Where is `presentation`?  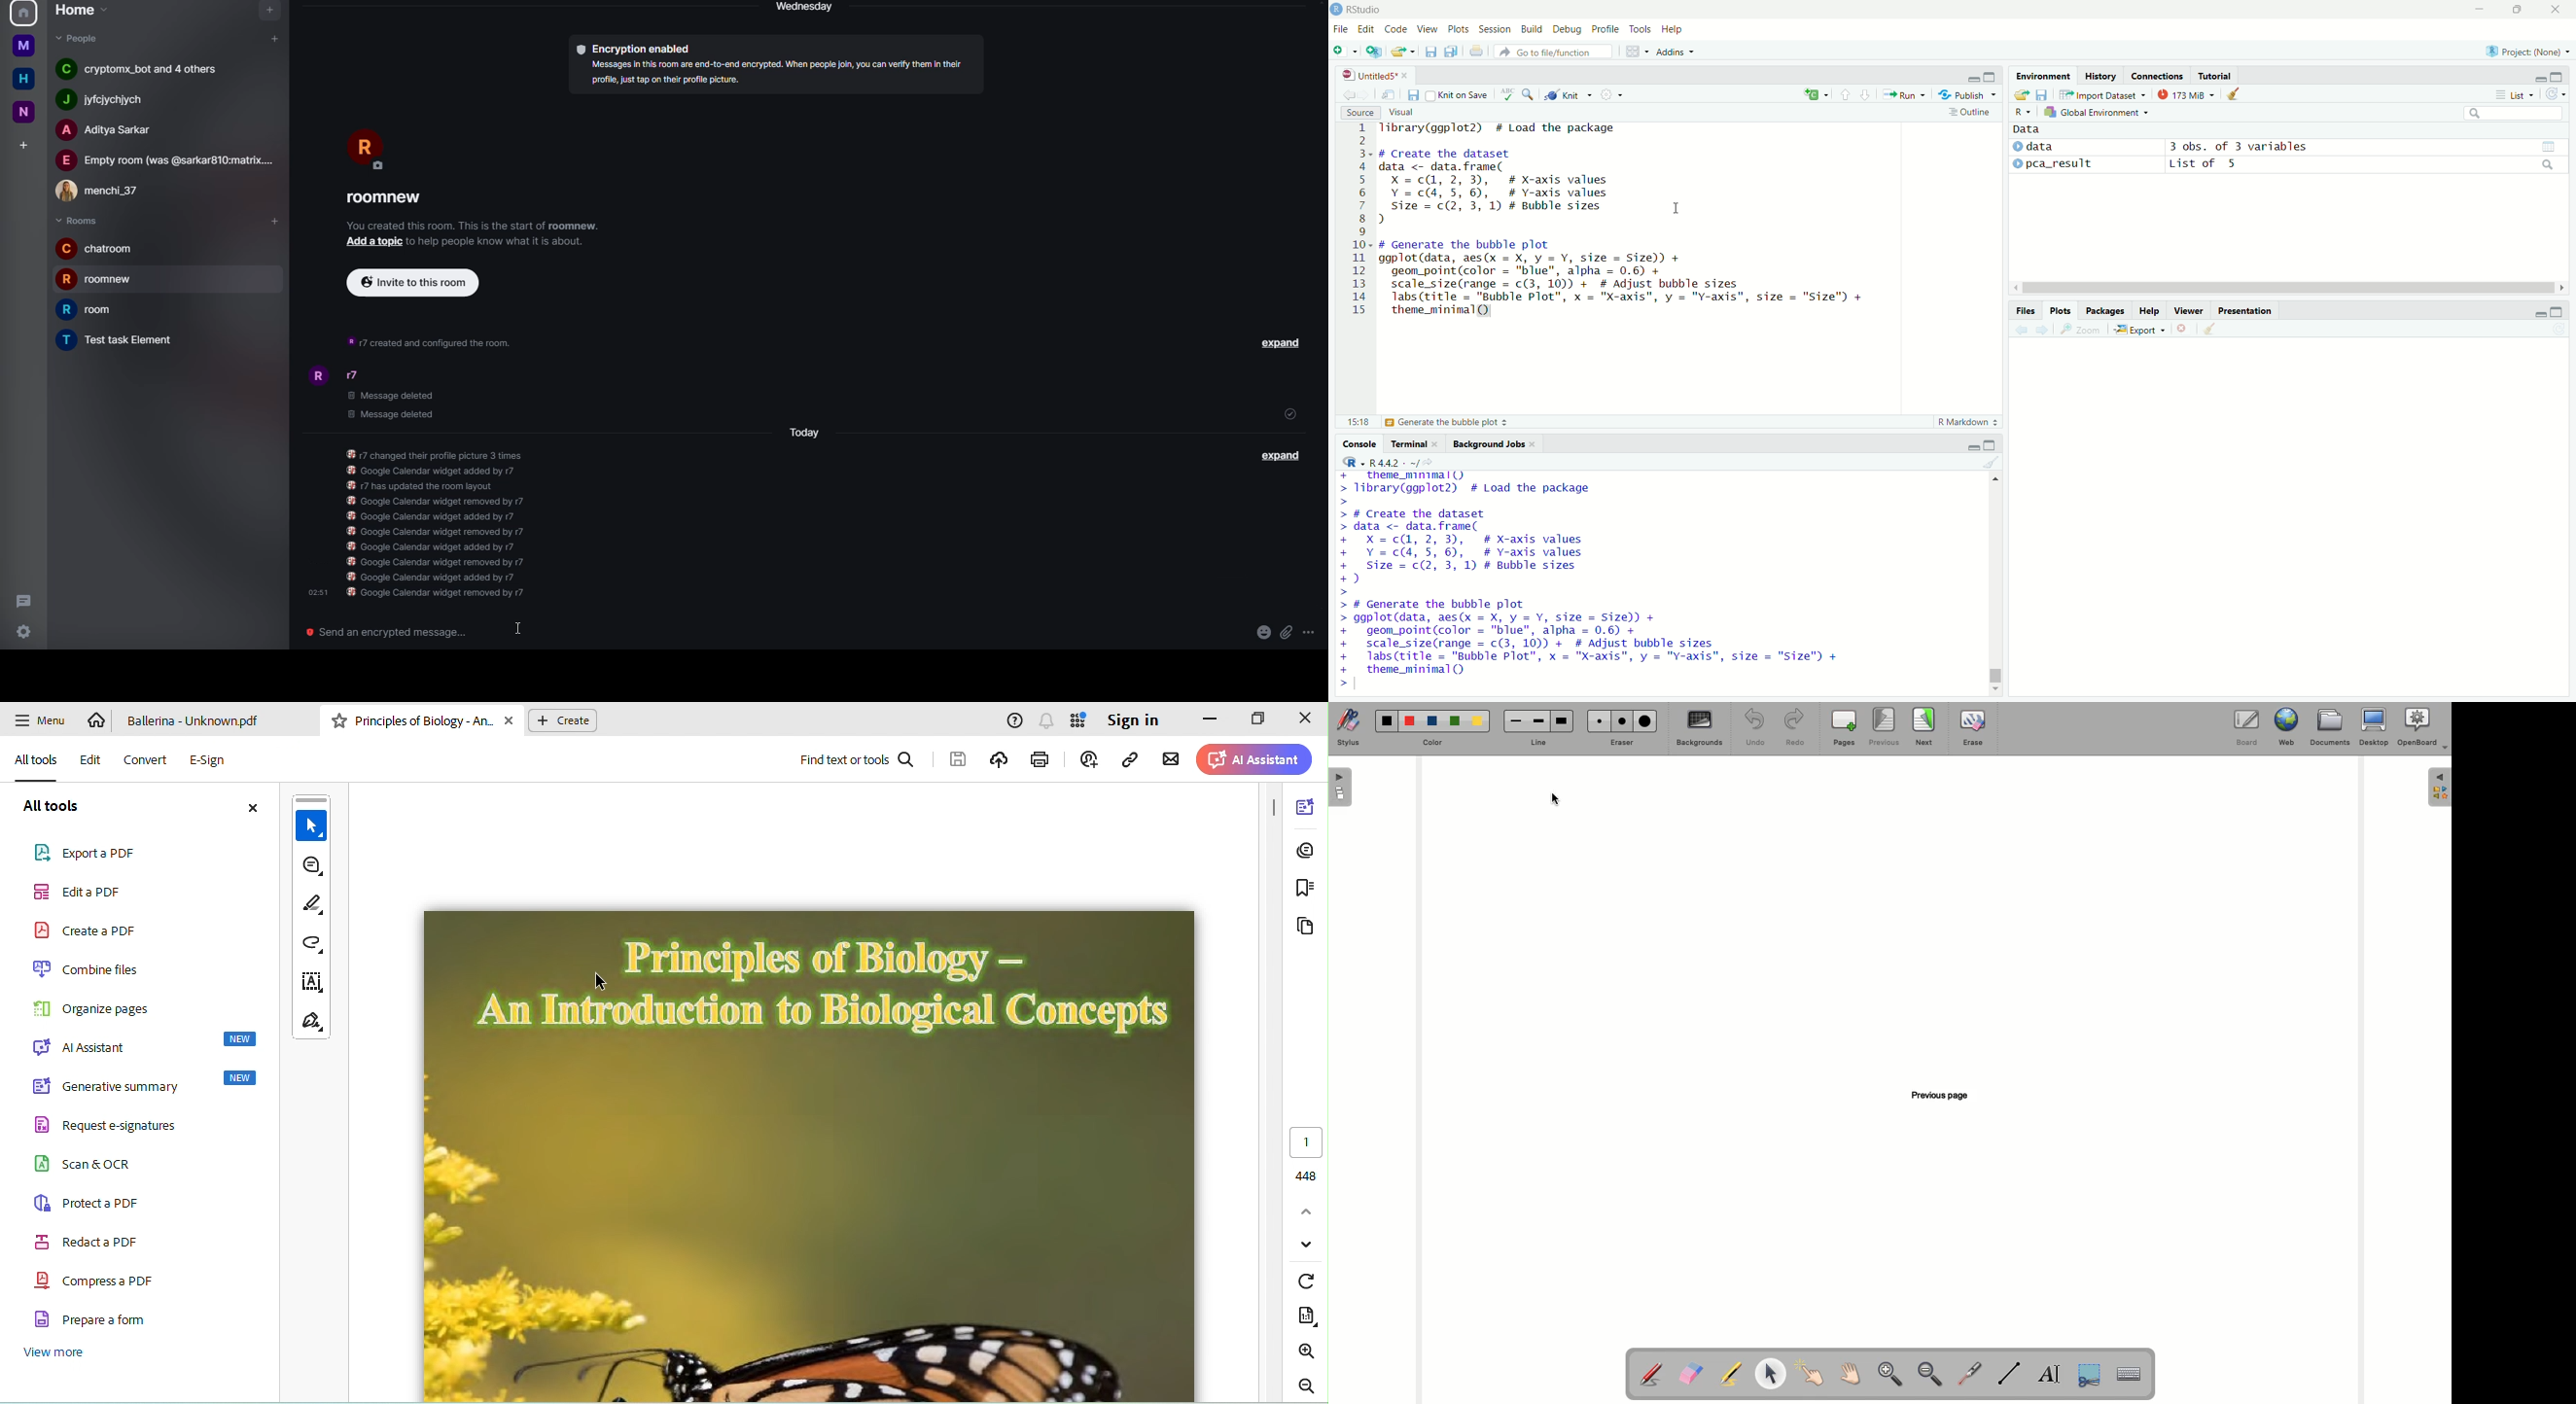 presentation is located at coordinates (2245, 311).